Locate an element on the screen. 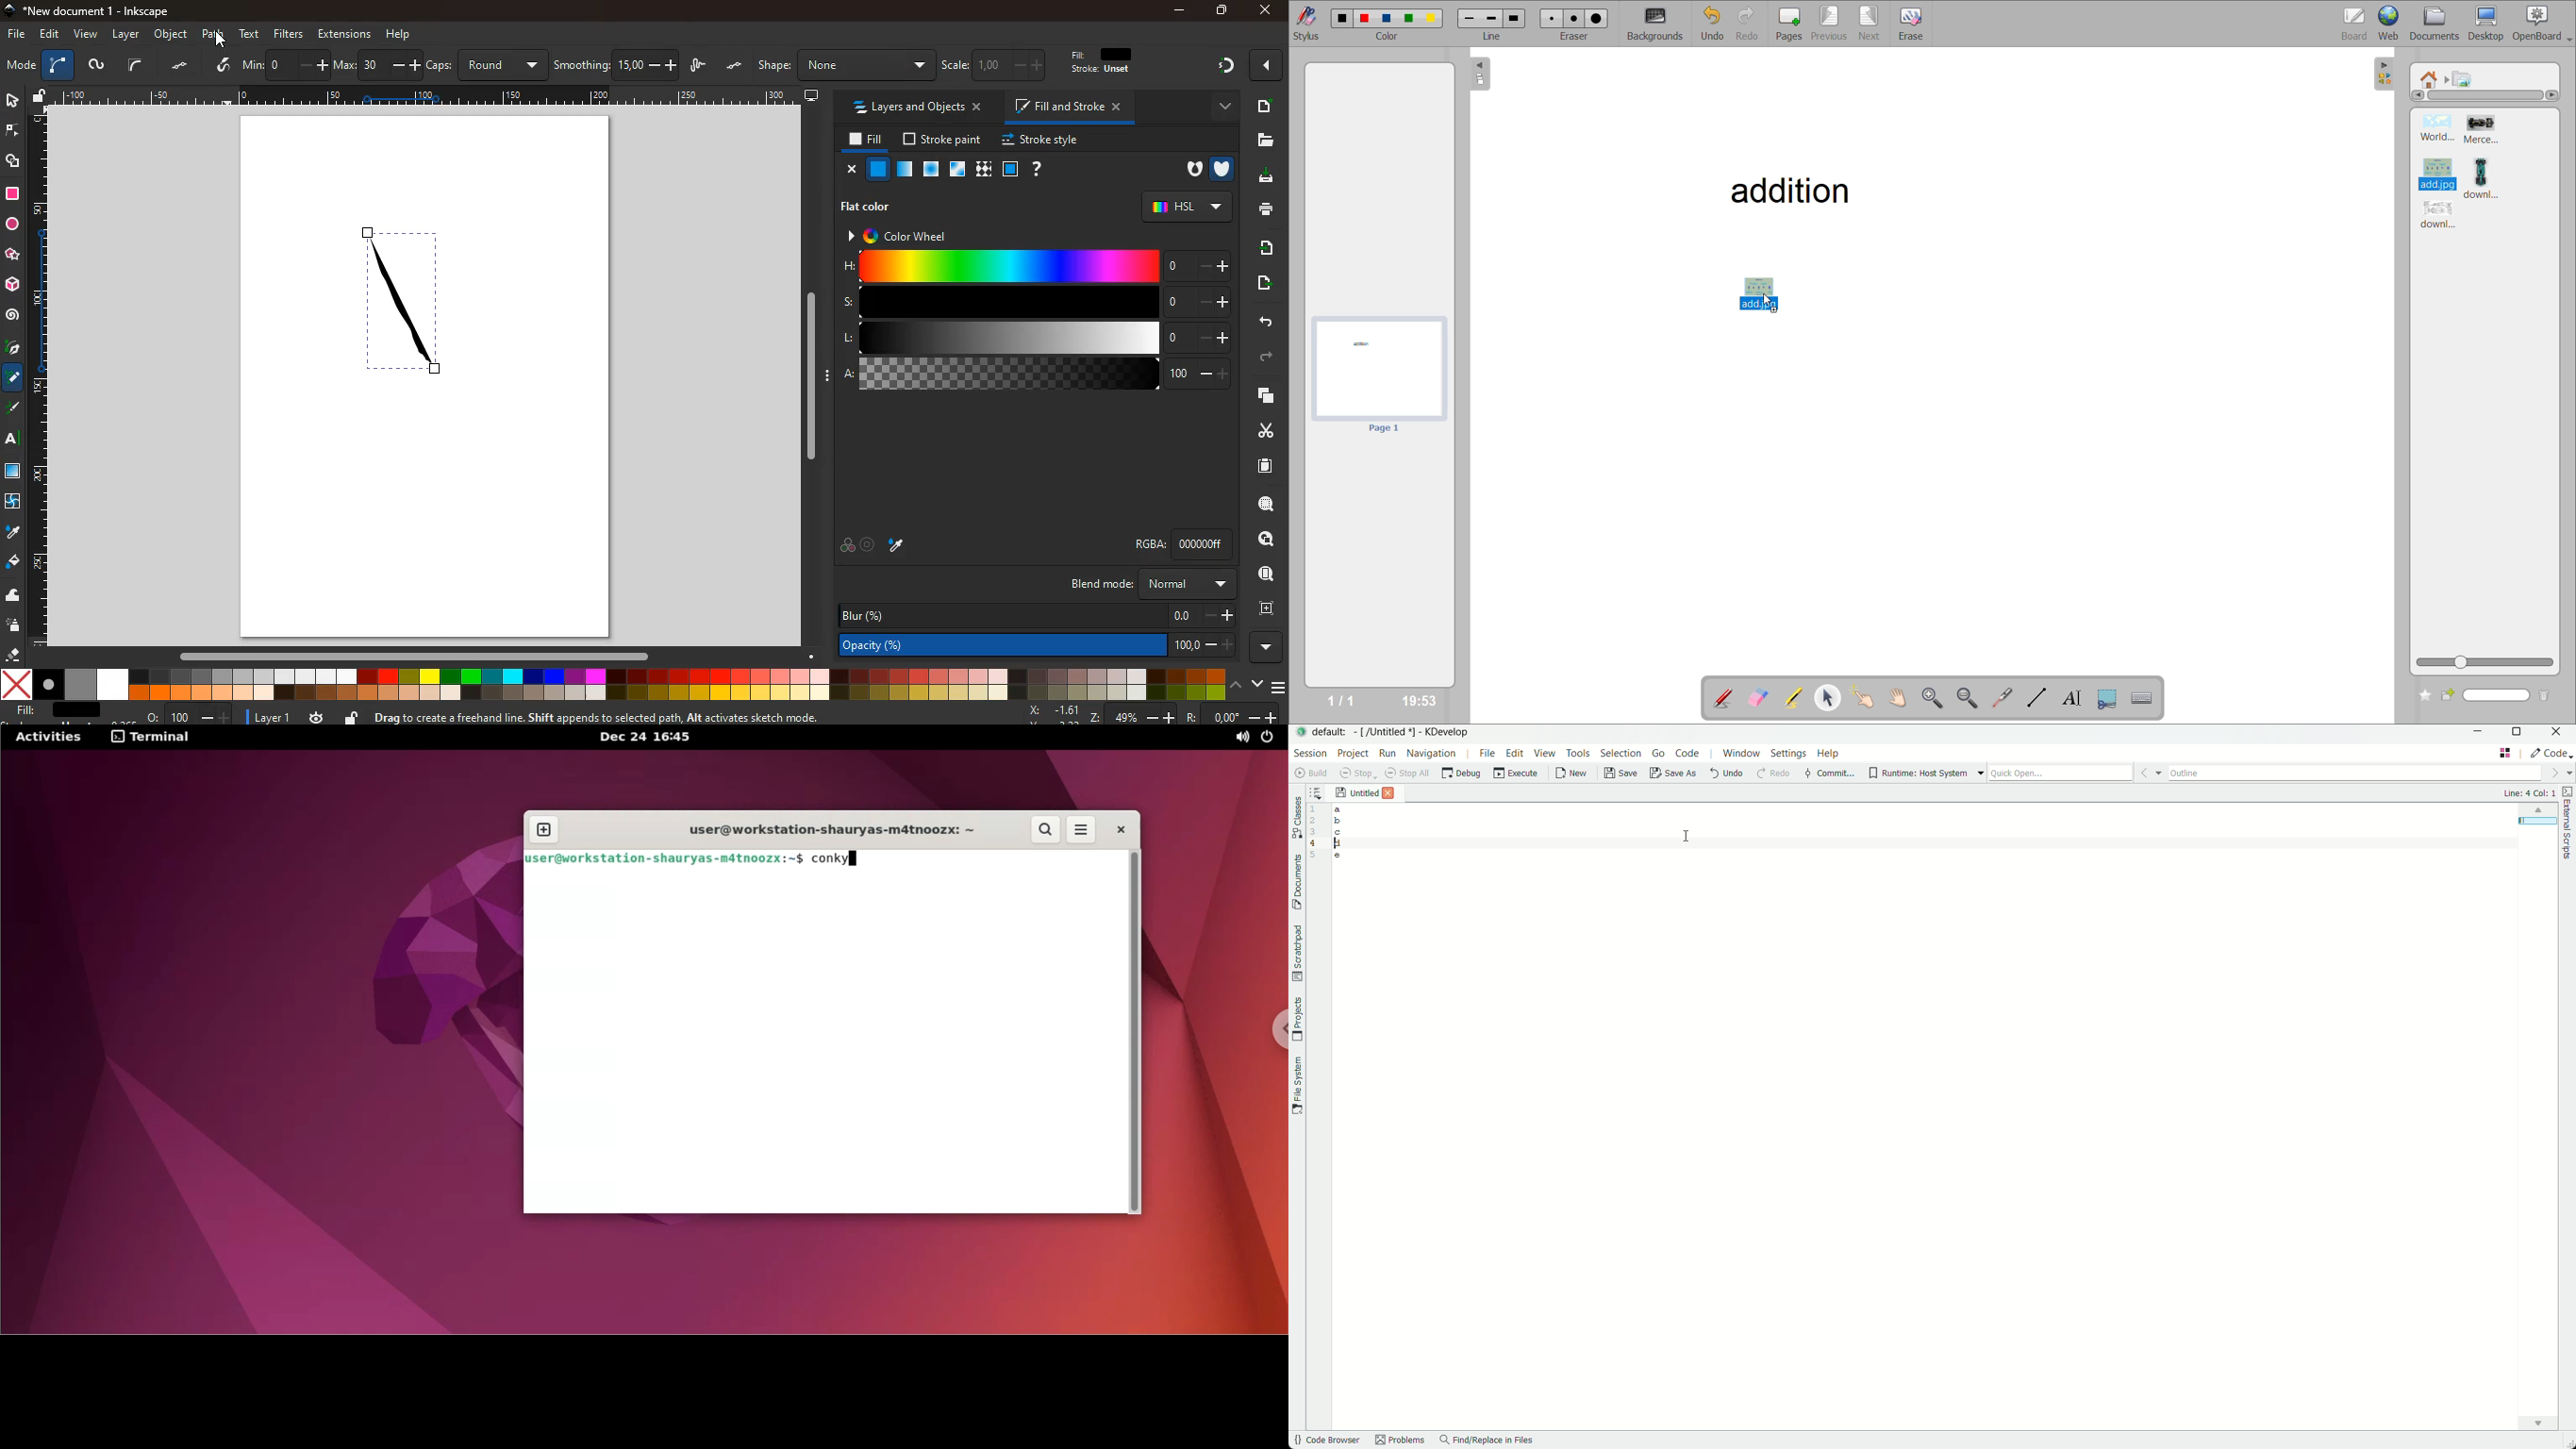 The height and width of the screenshot is (1456, 2576). twist is located at coordinates (11, 504).